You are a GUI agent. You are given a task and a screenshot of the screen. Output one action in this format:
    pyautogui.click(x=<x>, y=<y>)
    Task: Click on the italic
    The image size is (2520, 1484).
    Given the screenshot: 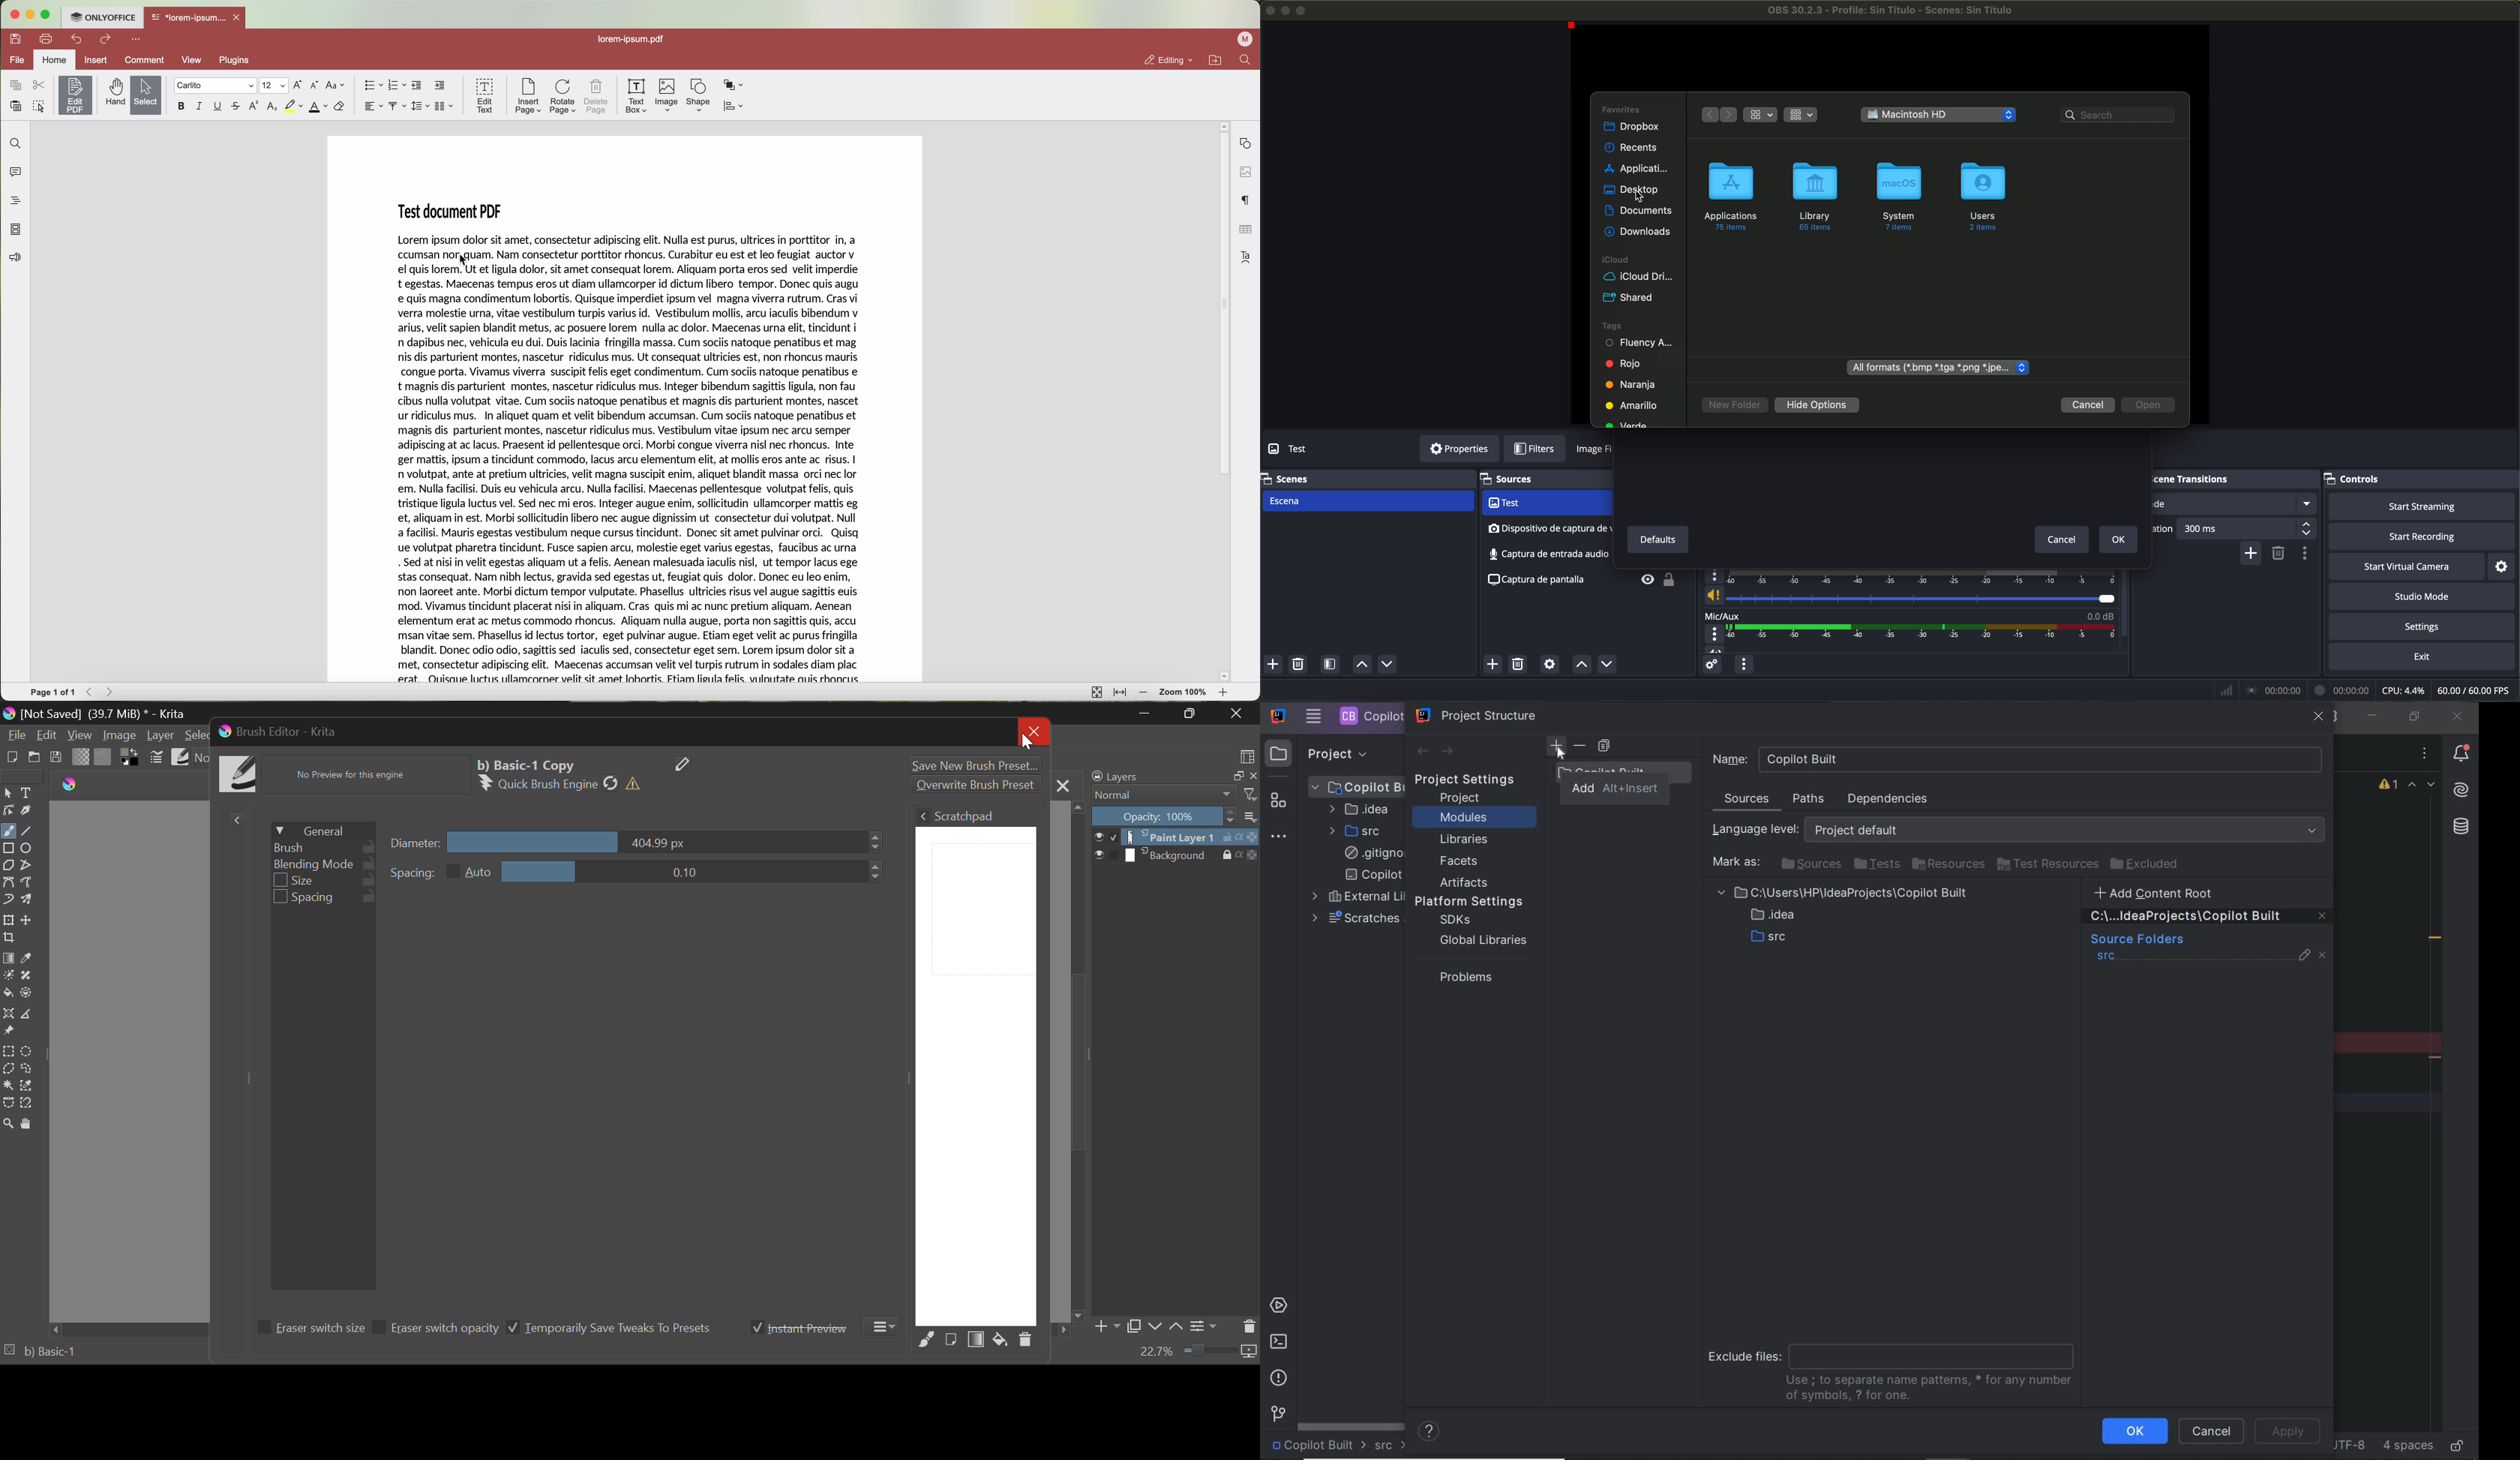 What is the action you would take?
    pyautogui.click(x=199, y=107)
    